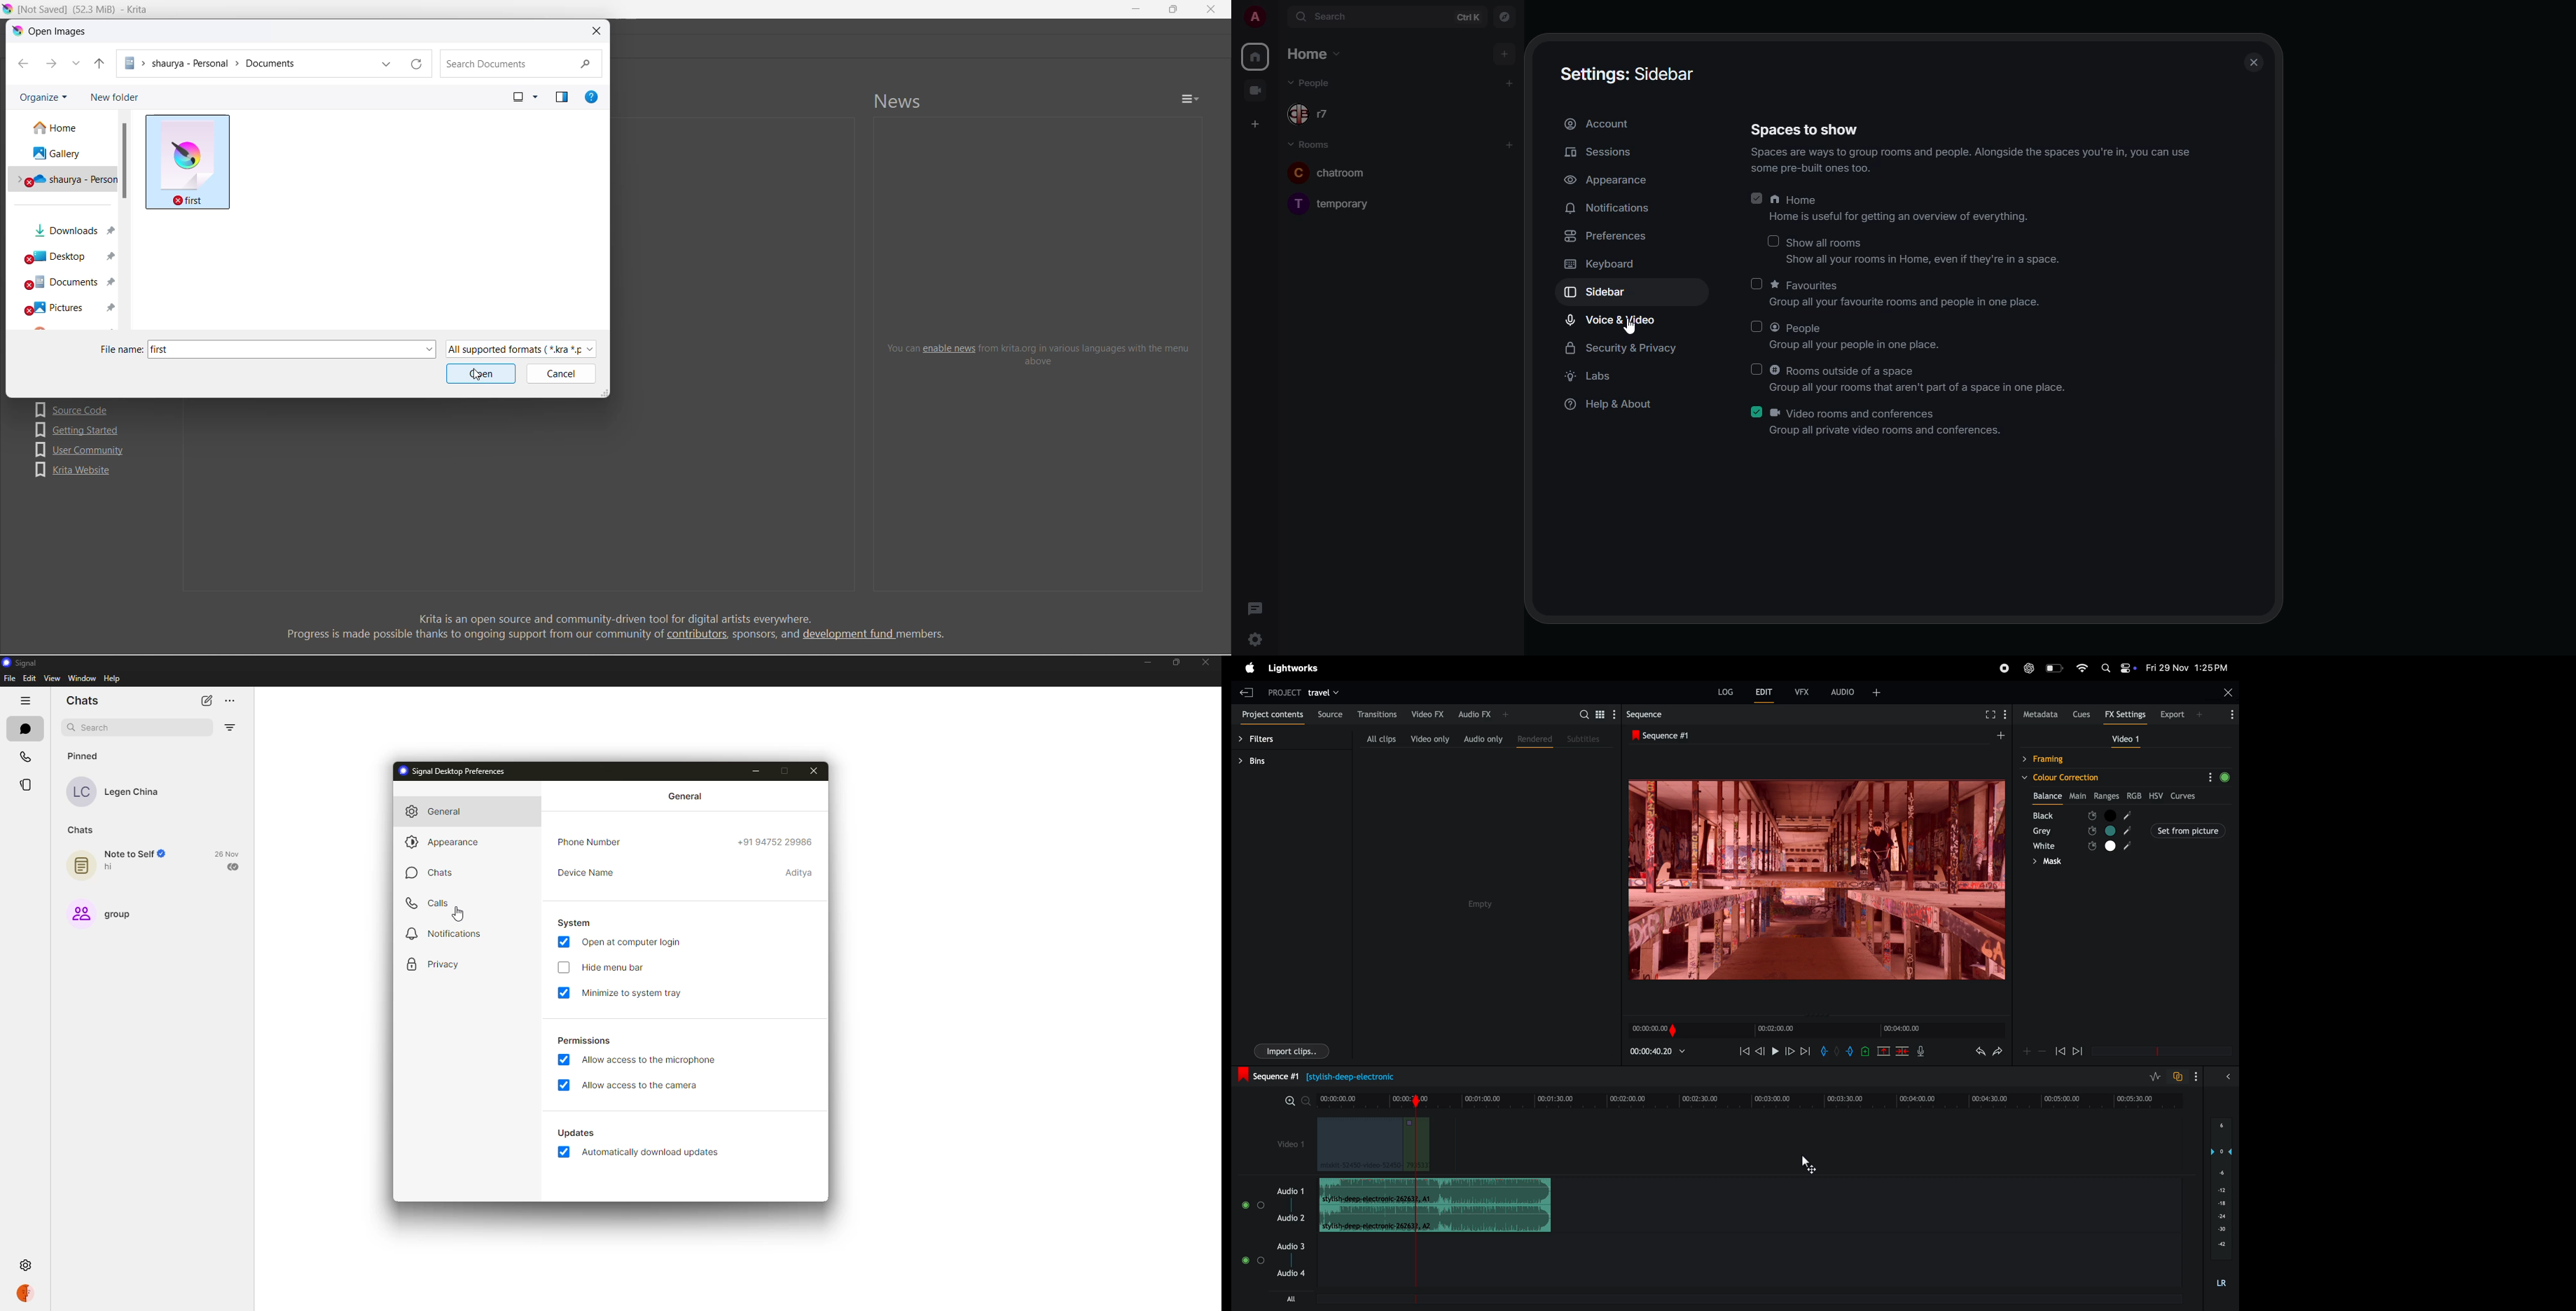 Image resolution: width=2576 pixels, height=1316 pixels. What do you see at coordinates (1335, 15) in the screenshot?
I see `search` at bounding box center [1335, 15].